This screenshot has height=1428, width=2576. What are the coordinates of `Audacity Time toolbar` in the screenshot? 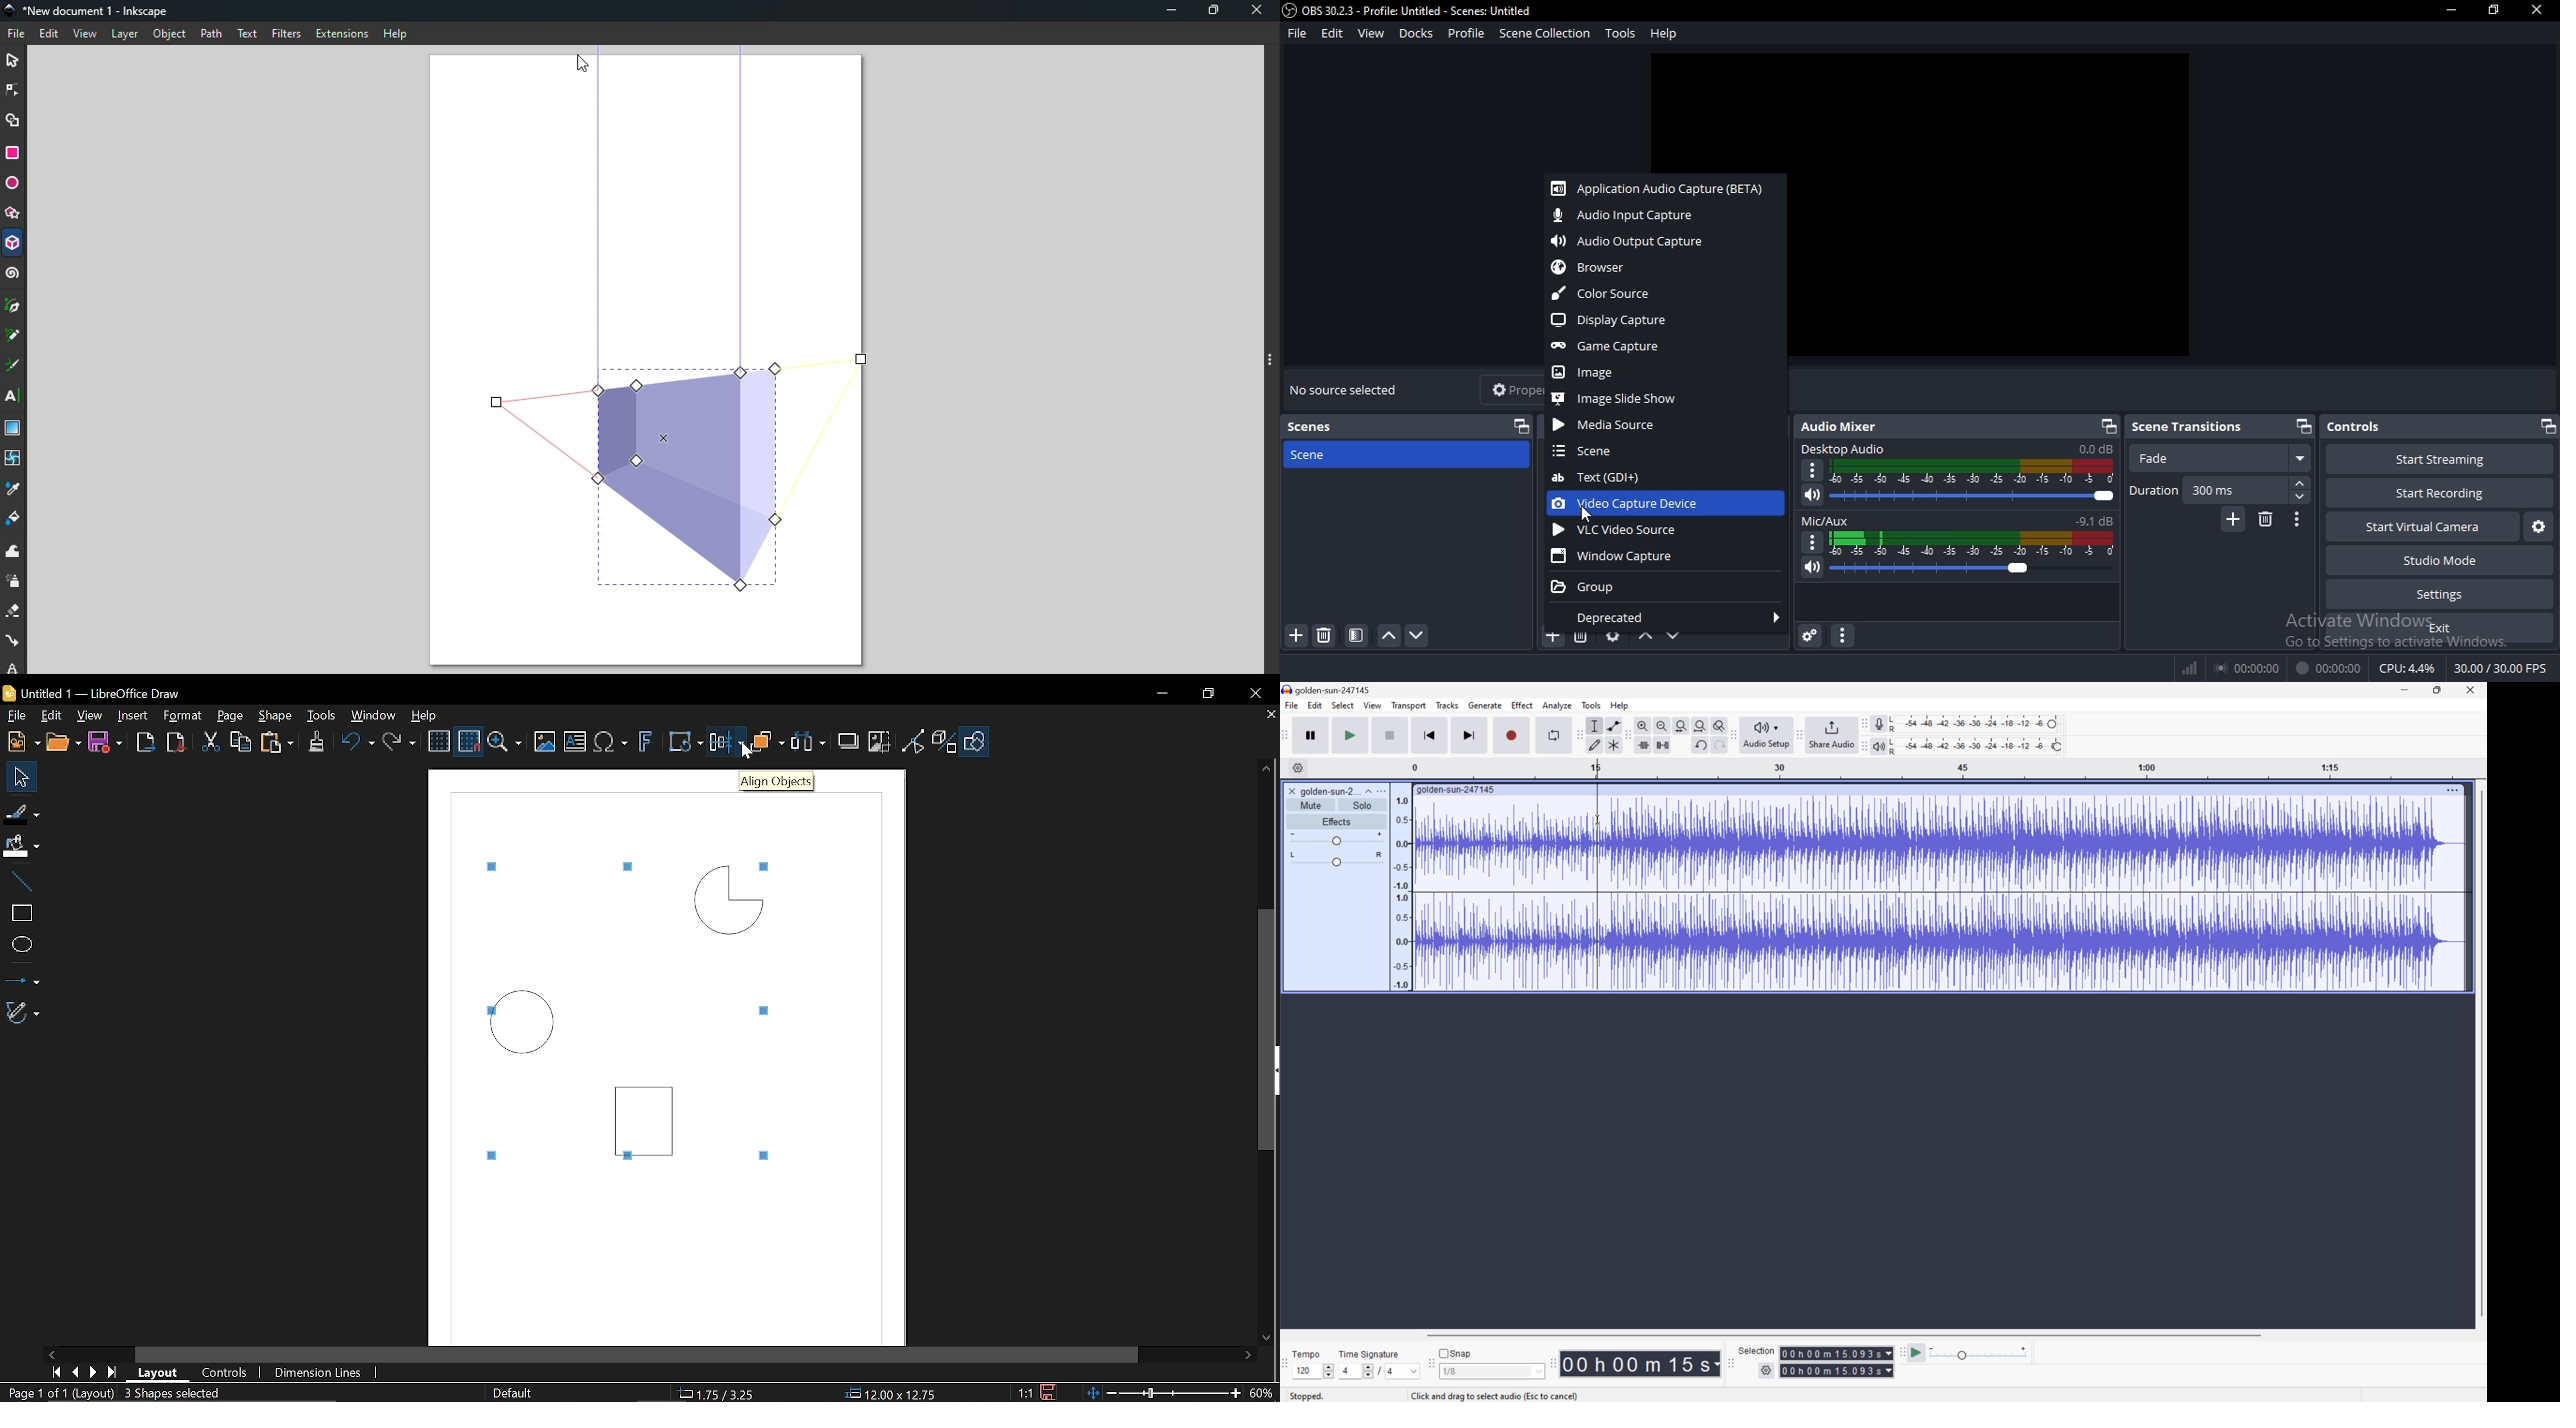 It's located at (1549, 1361).